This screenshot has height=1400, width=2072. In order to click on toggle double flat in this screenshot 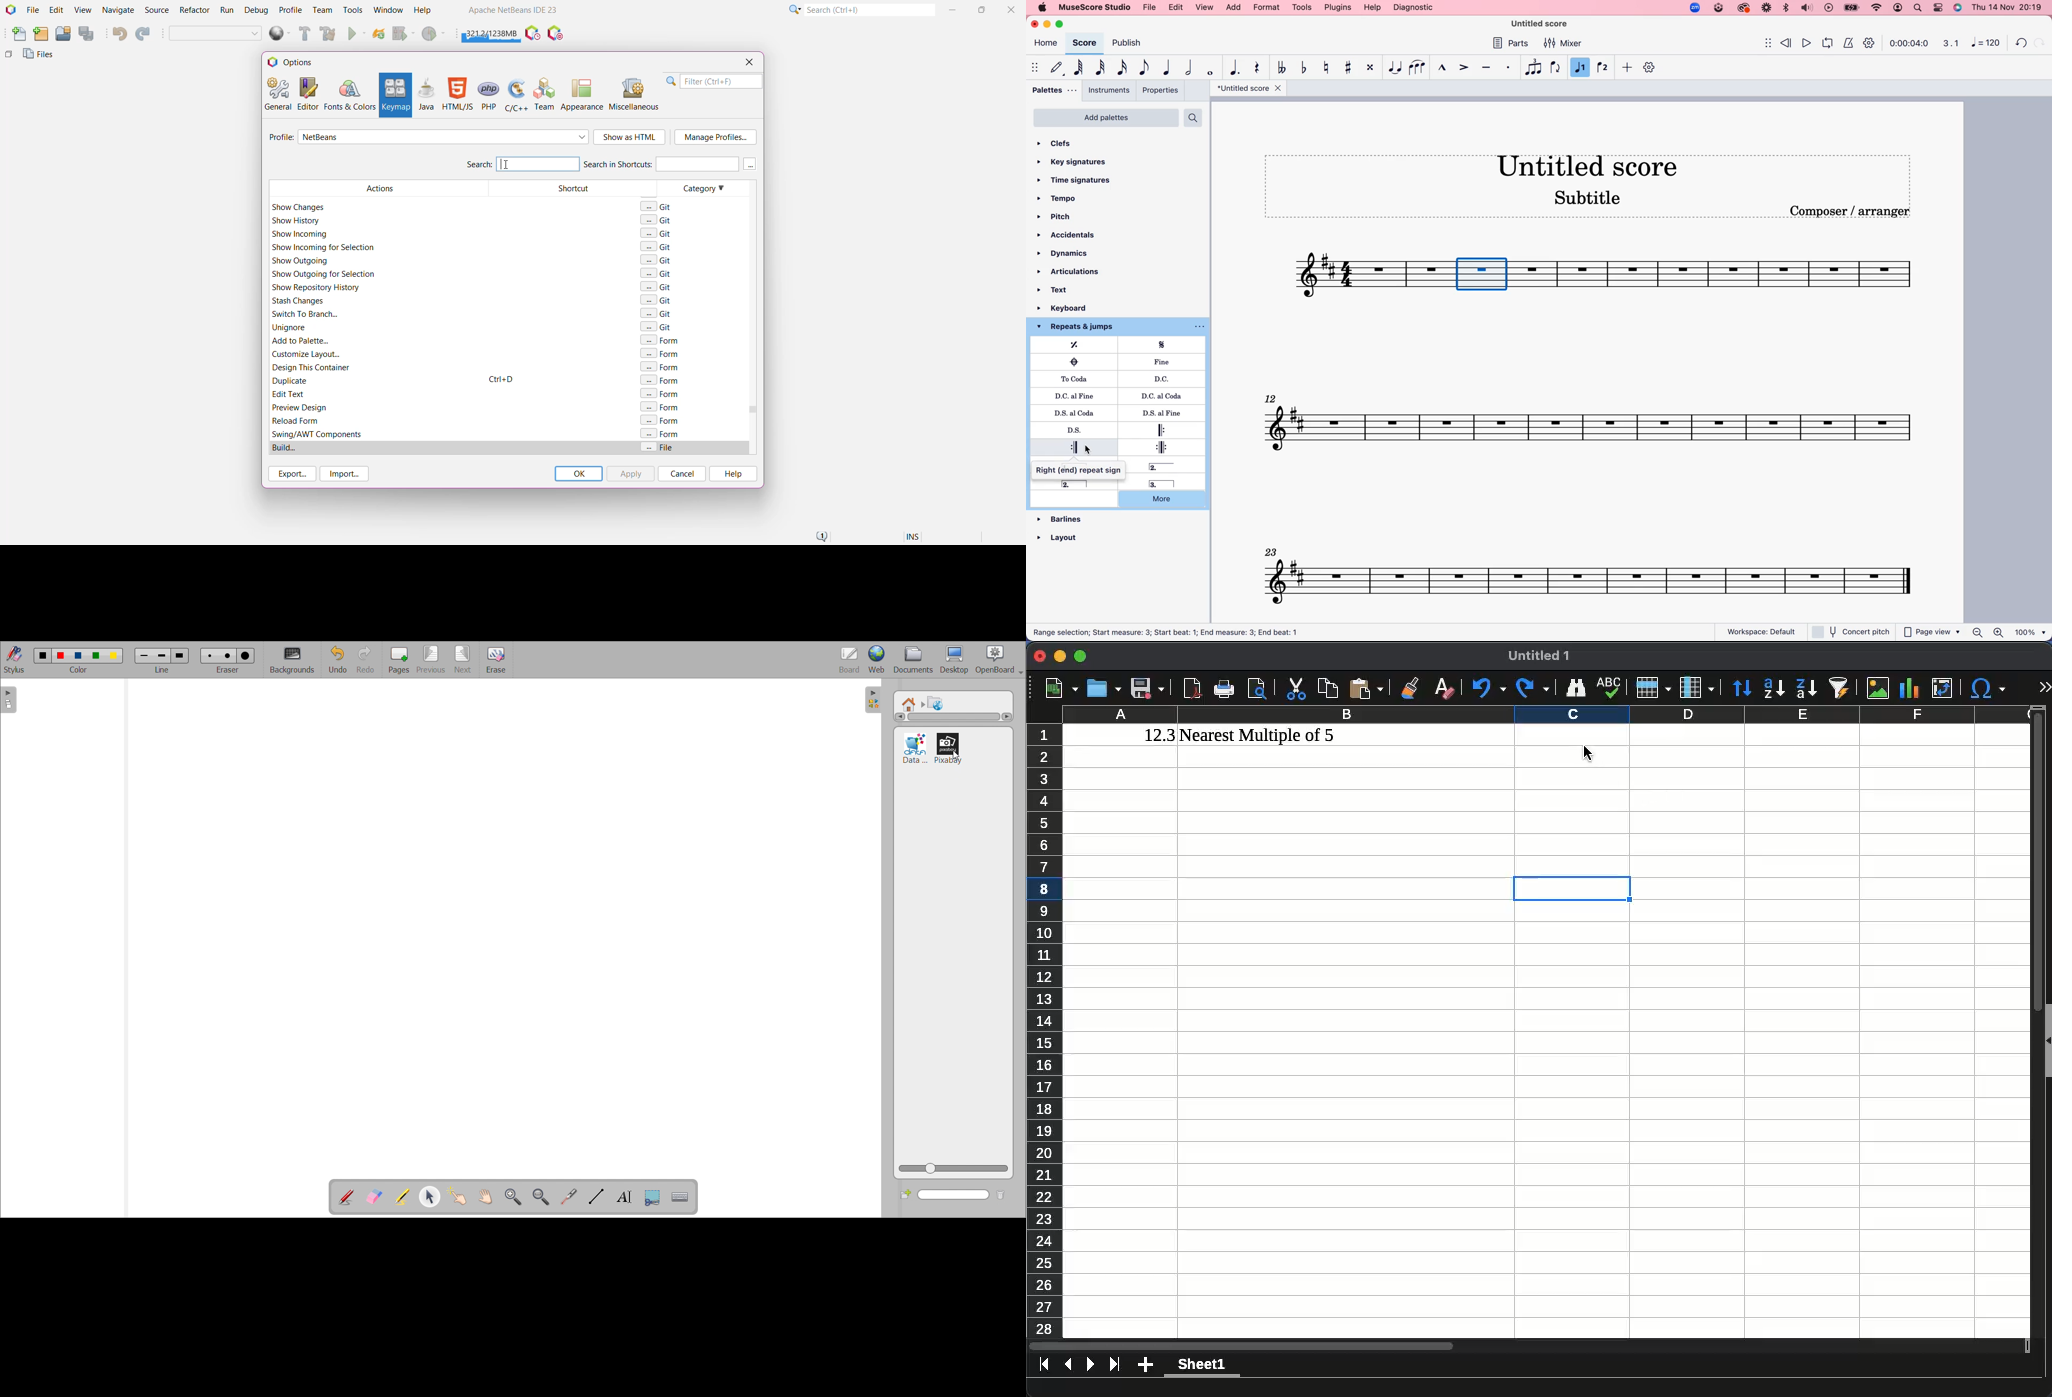, I will do `click(1283, 68)`.